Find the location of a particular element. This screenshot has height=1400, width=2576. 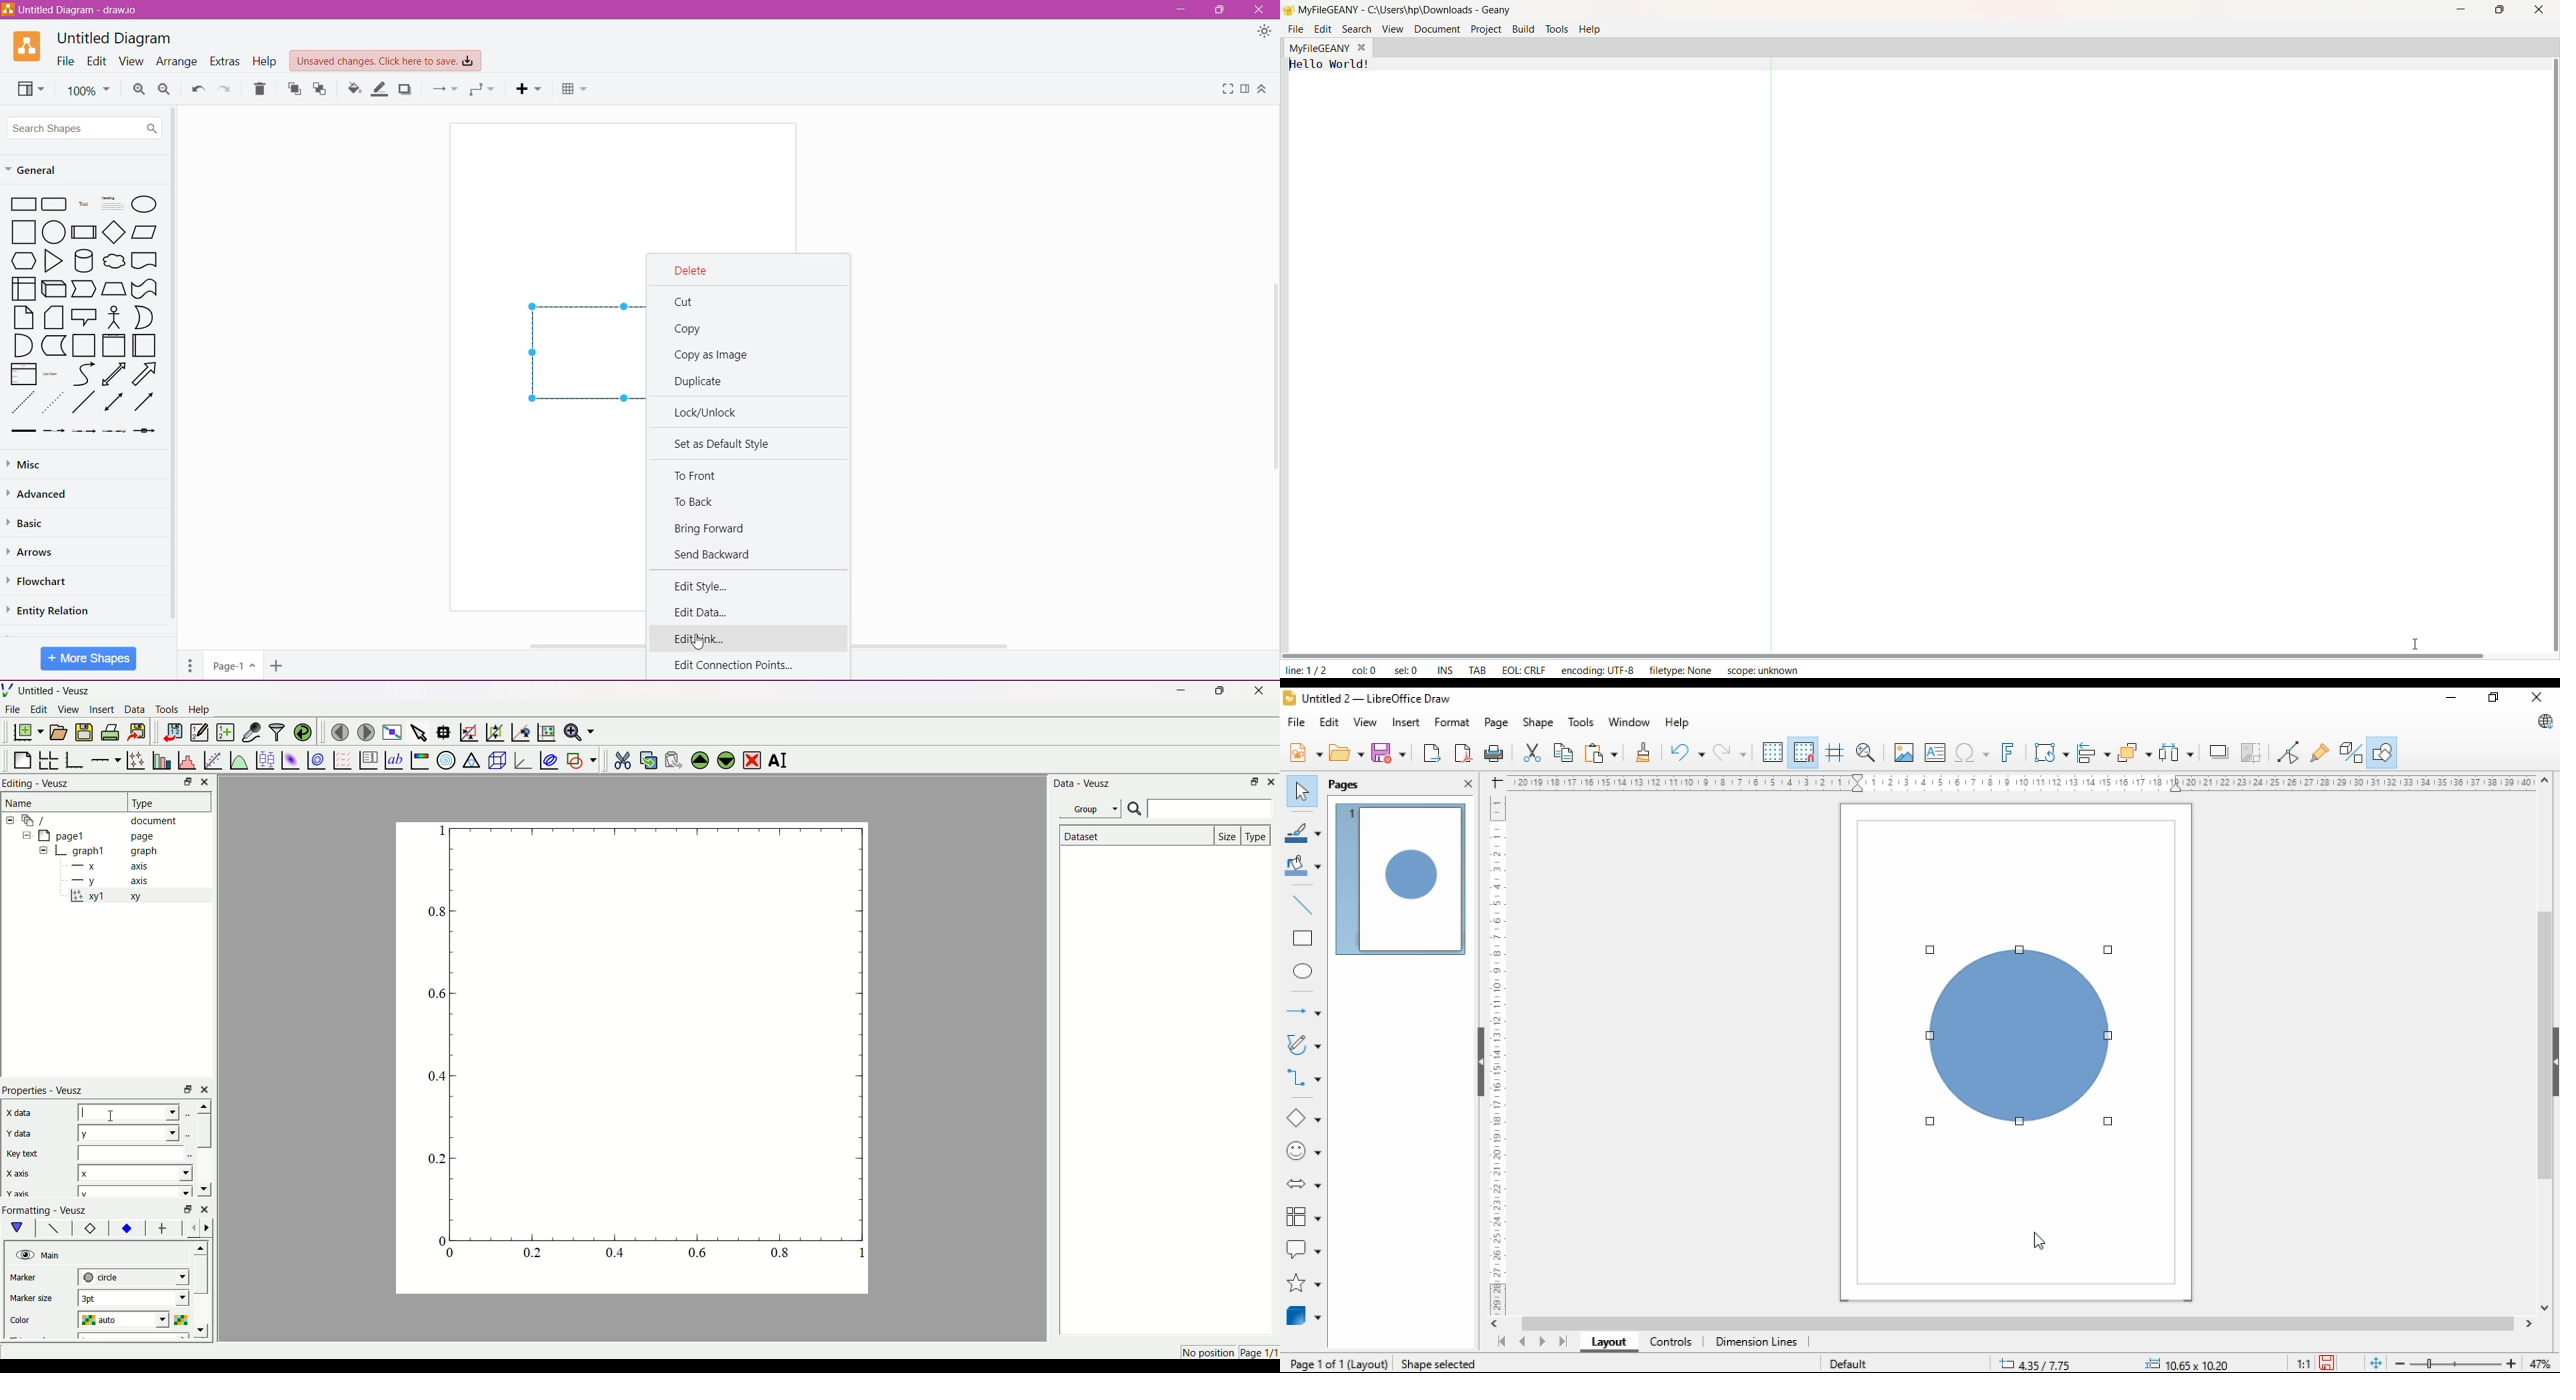

save is located at coordinates (1388, 752).